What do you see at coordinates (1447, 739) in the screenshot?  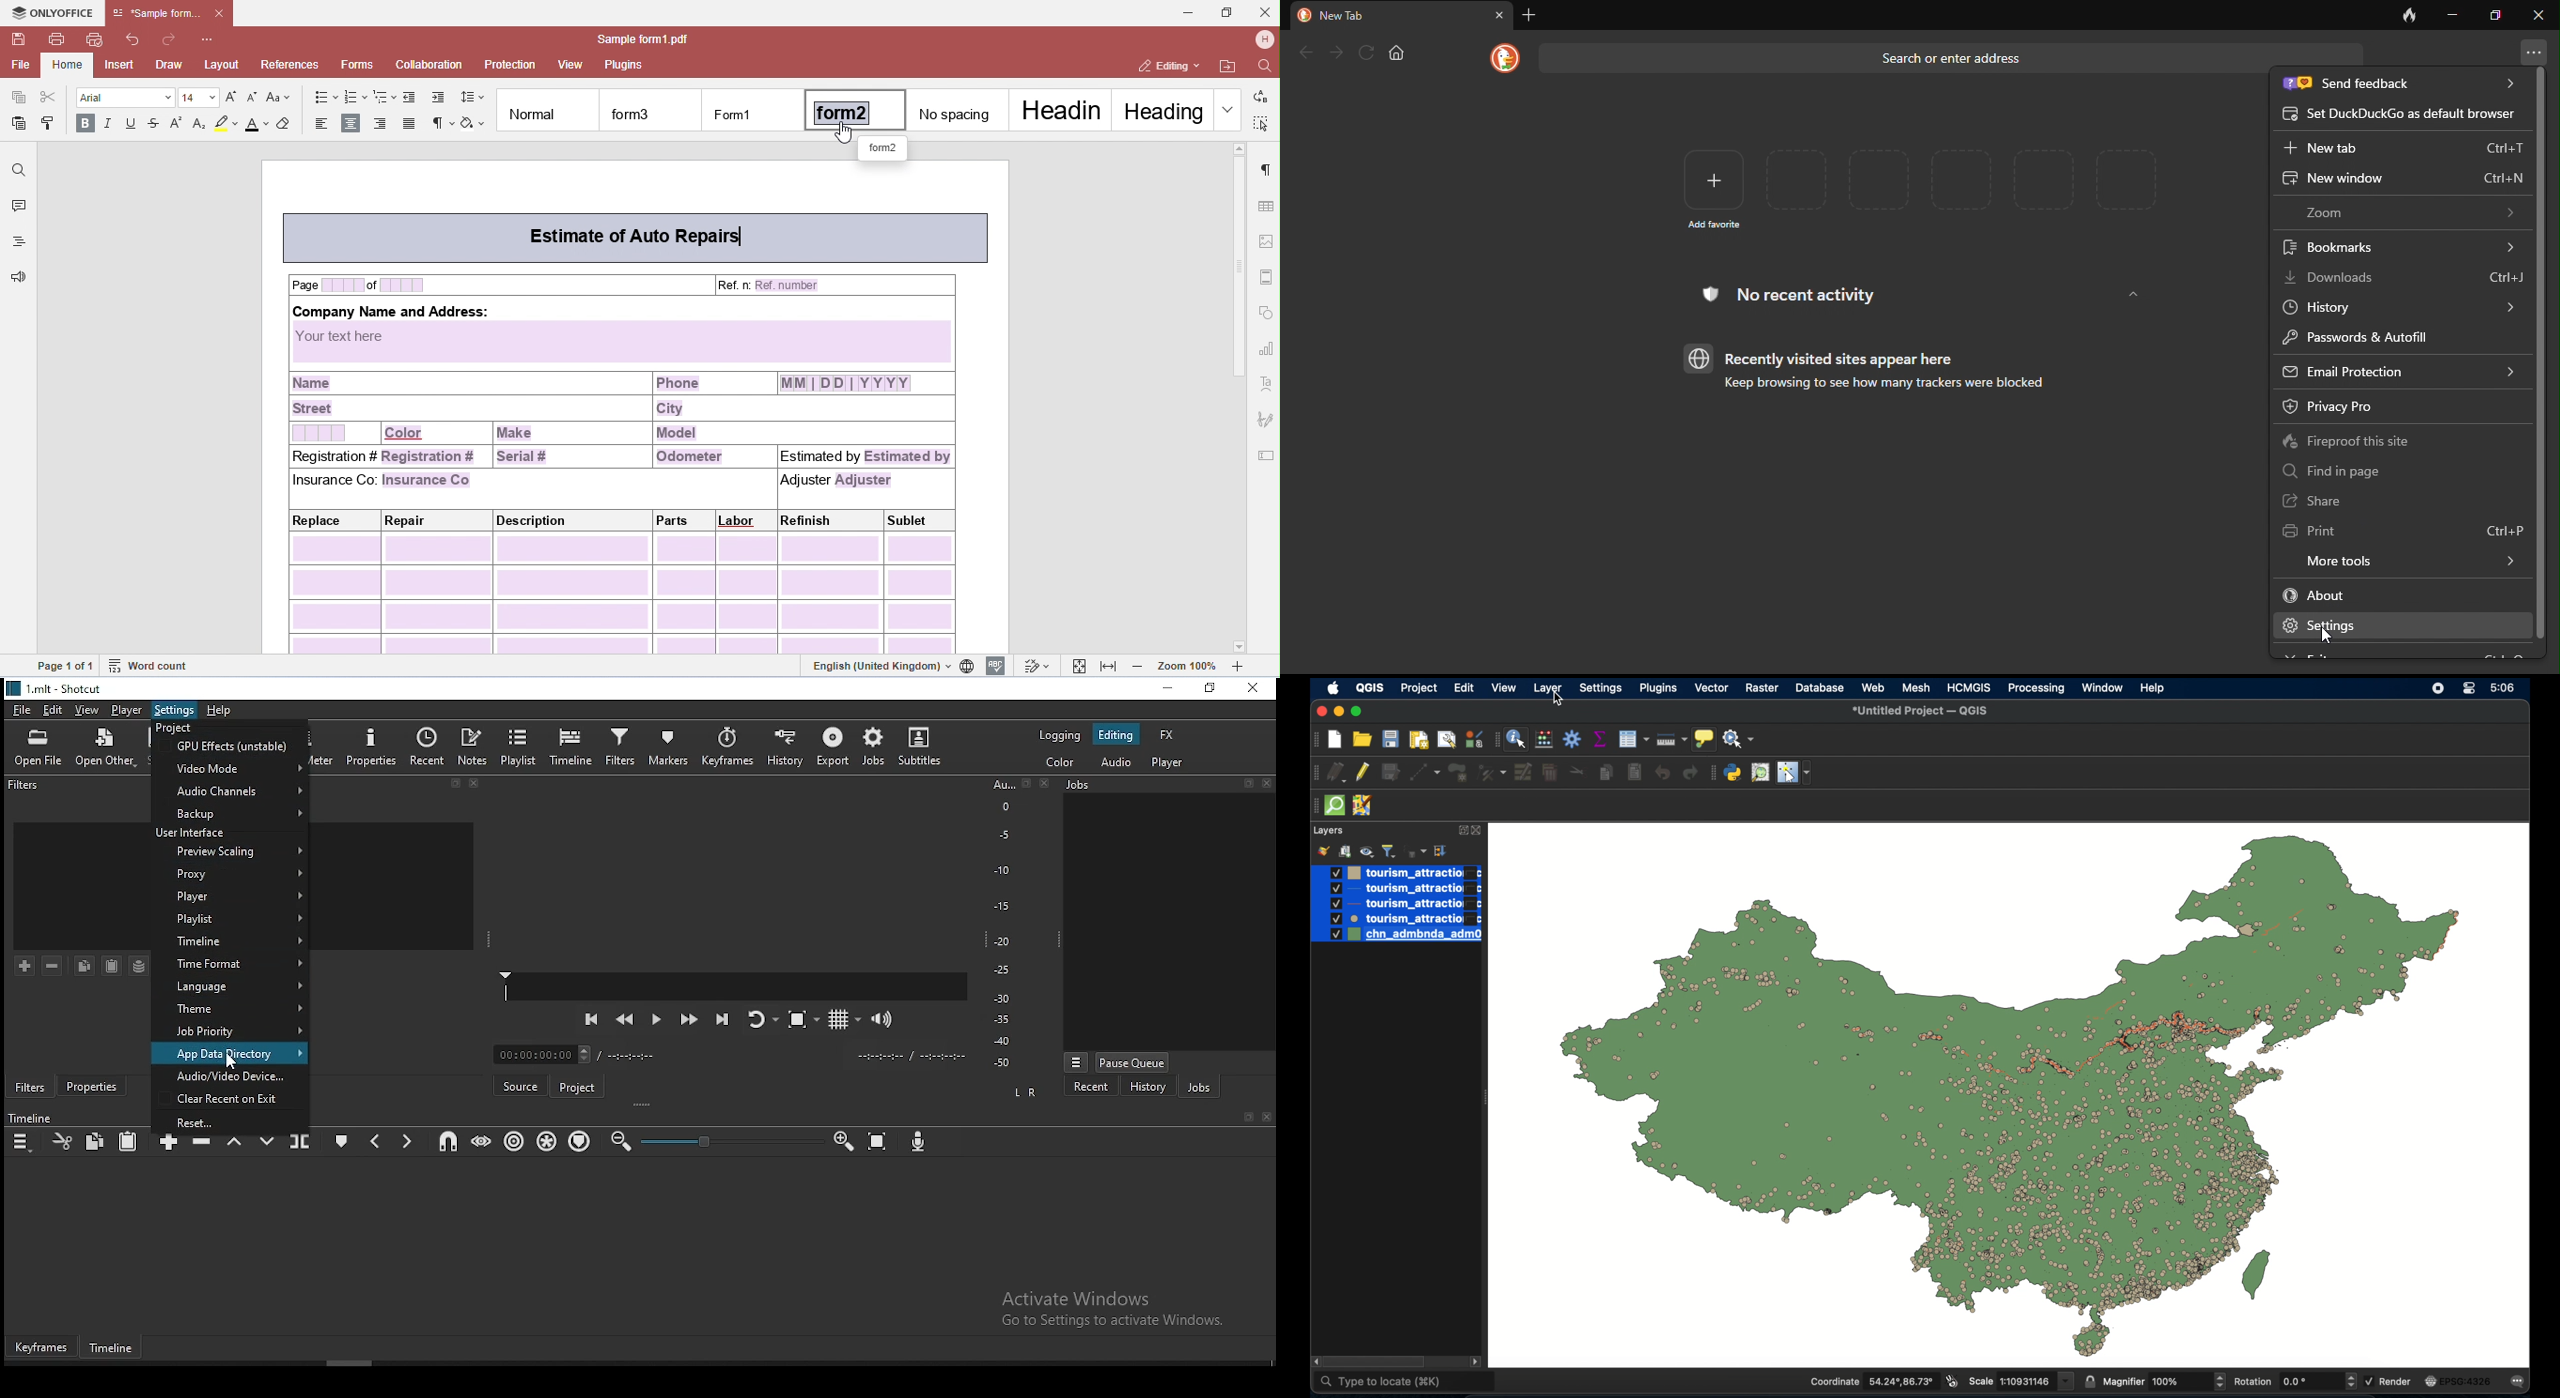 I see `open layout manager` at bounding box center [1447, 739].